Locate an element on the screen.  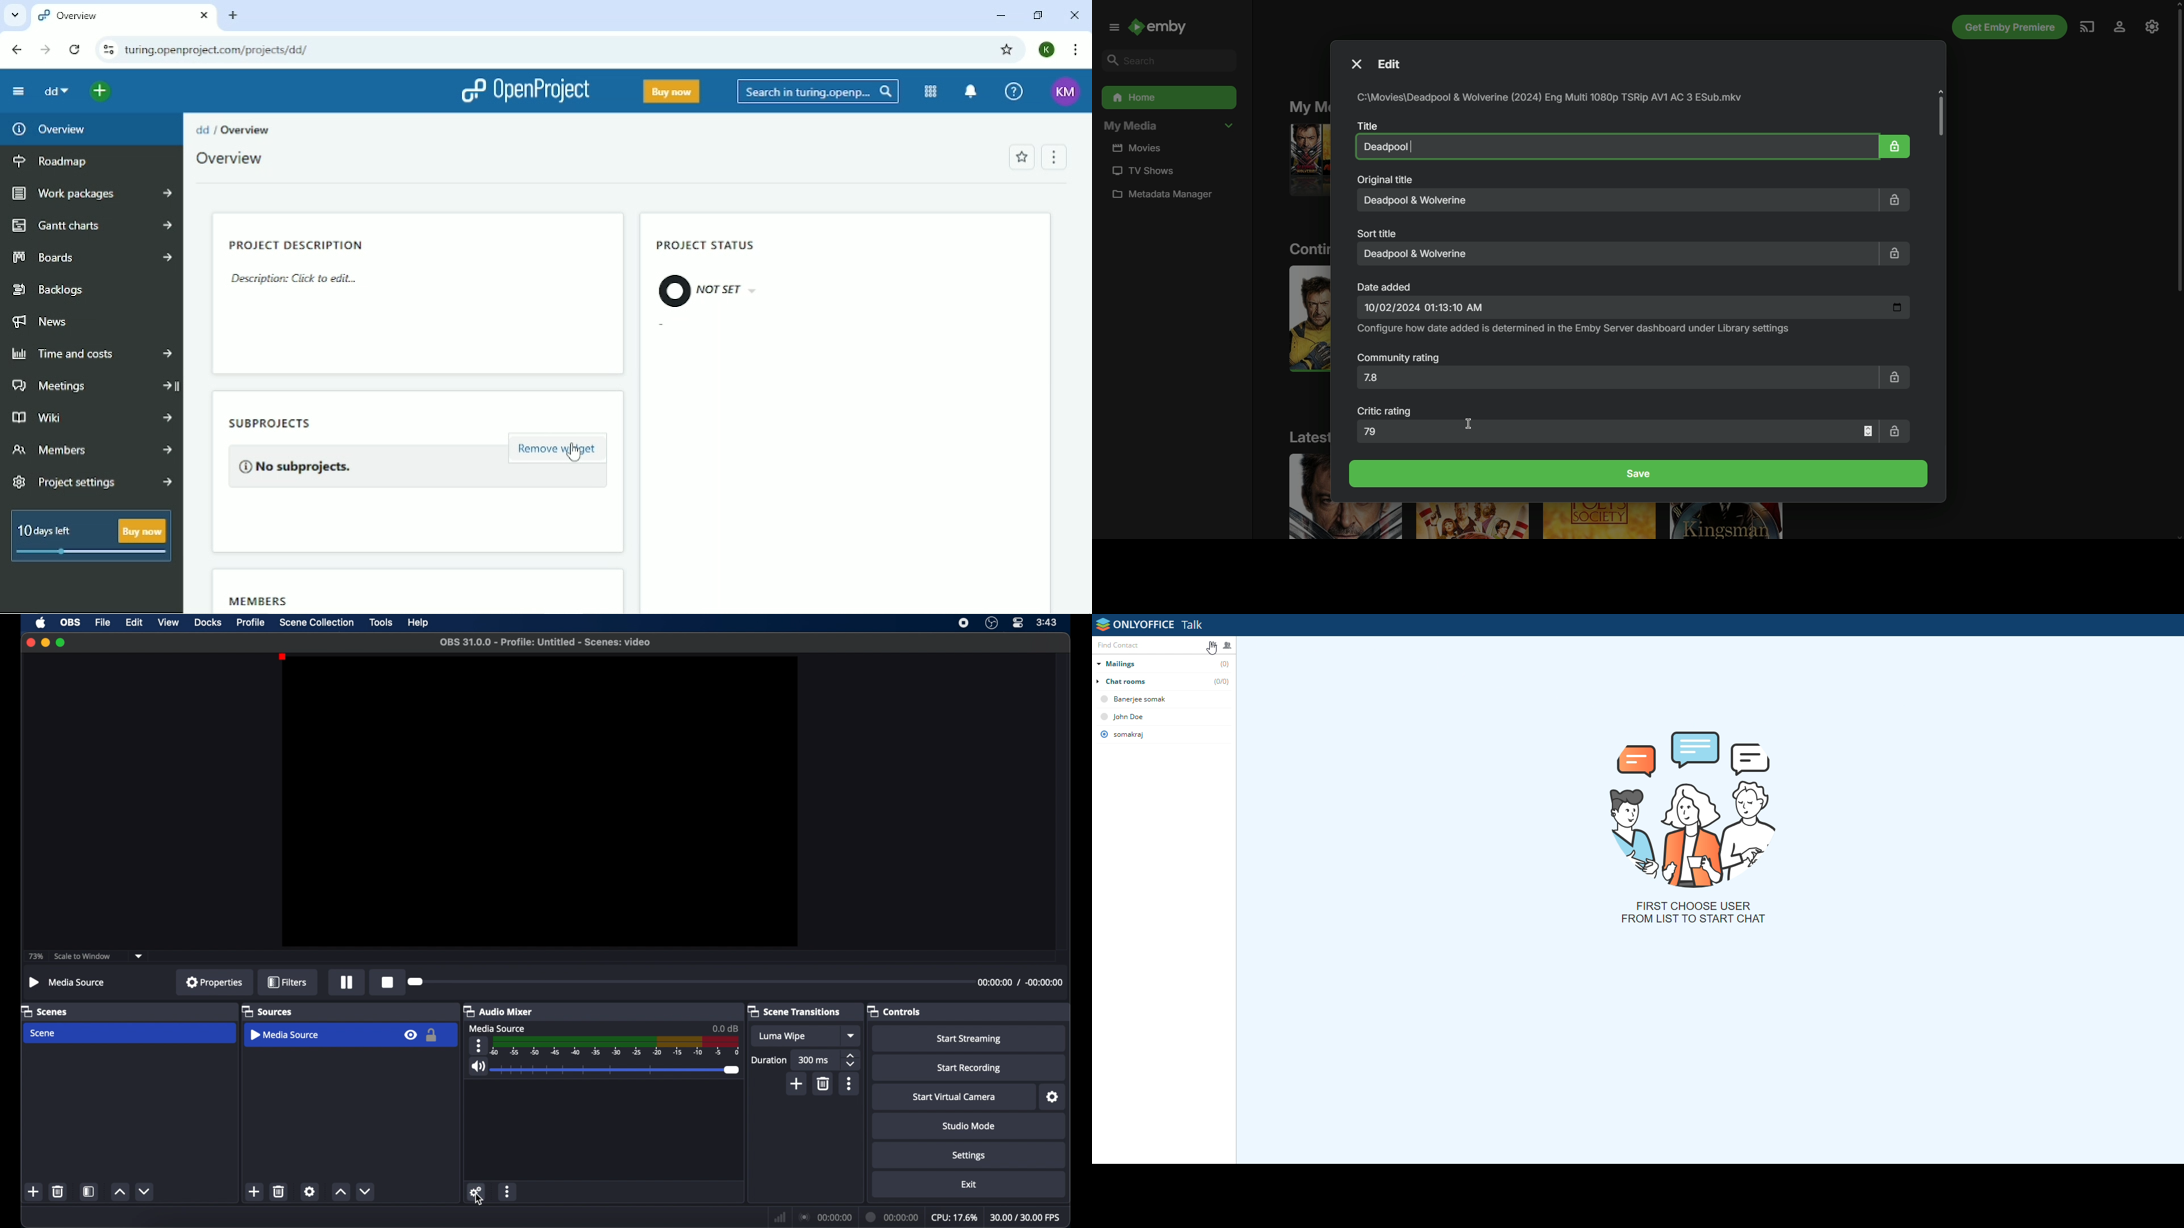
scene filters is located at coordinates (89, 1191).